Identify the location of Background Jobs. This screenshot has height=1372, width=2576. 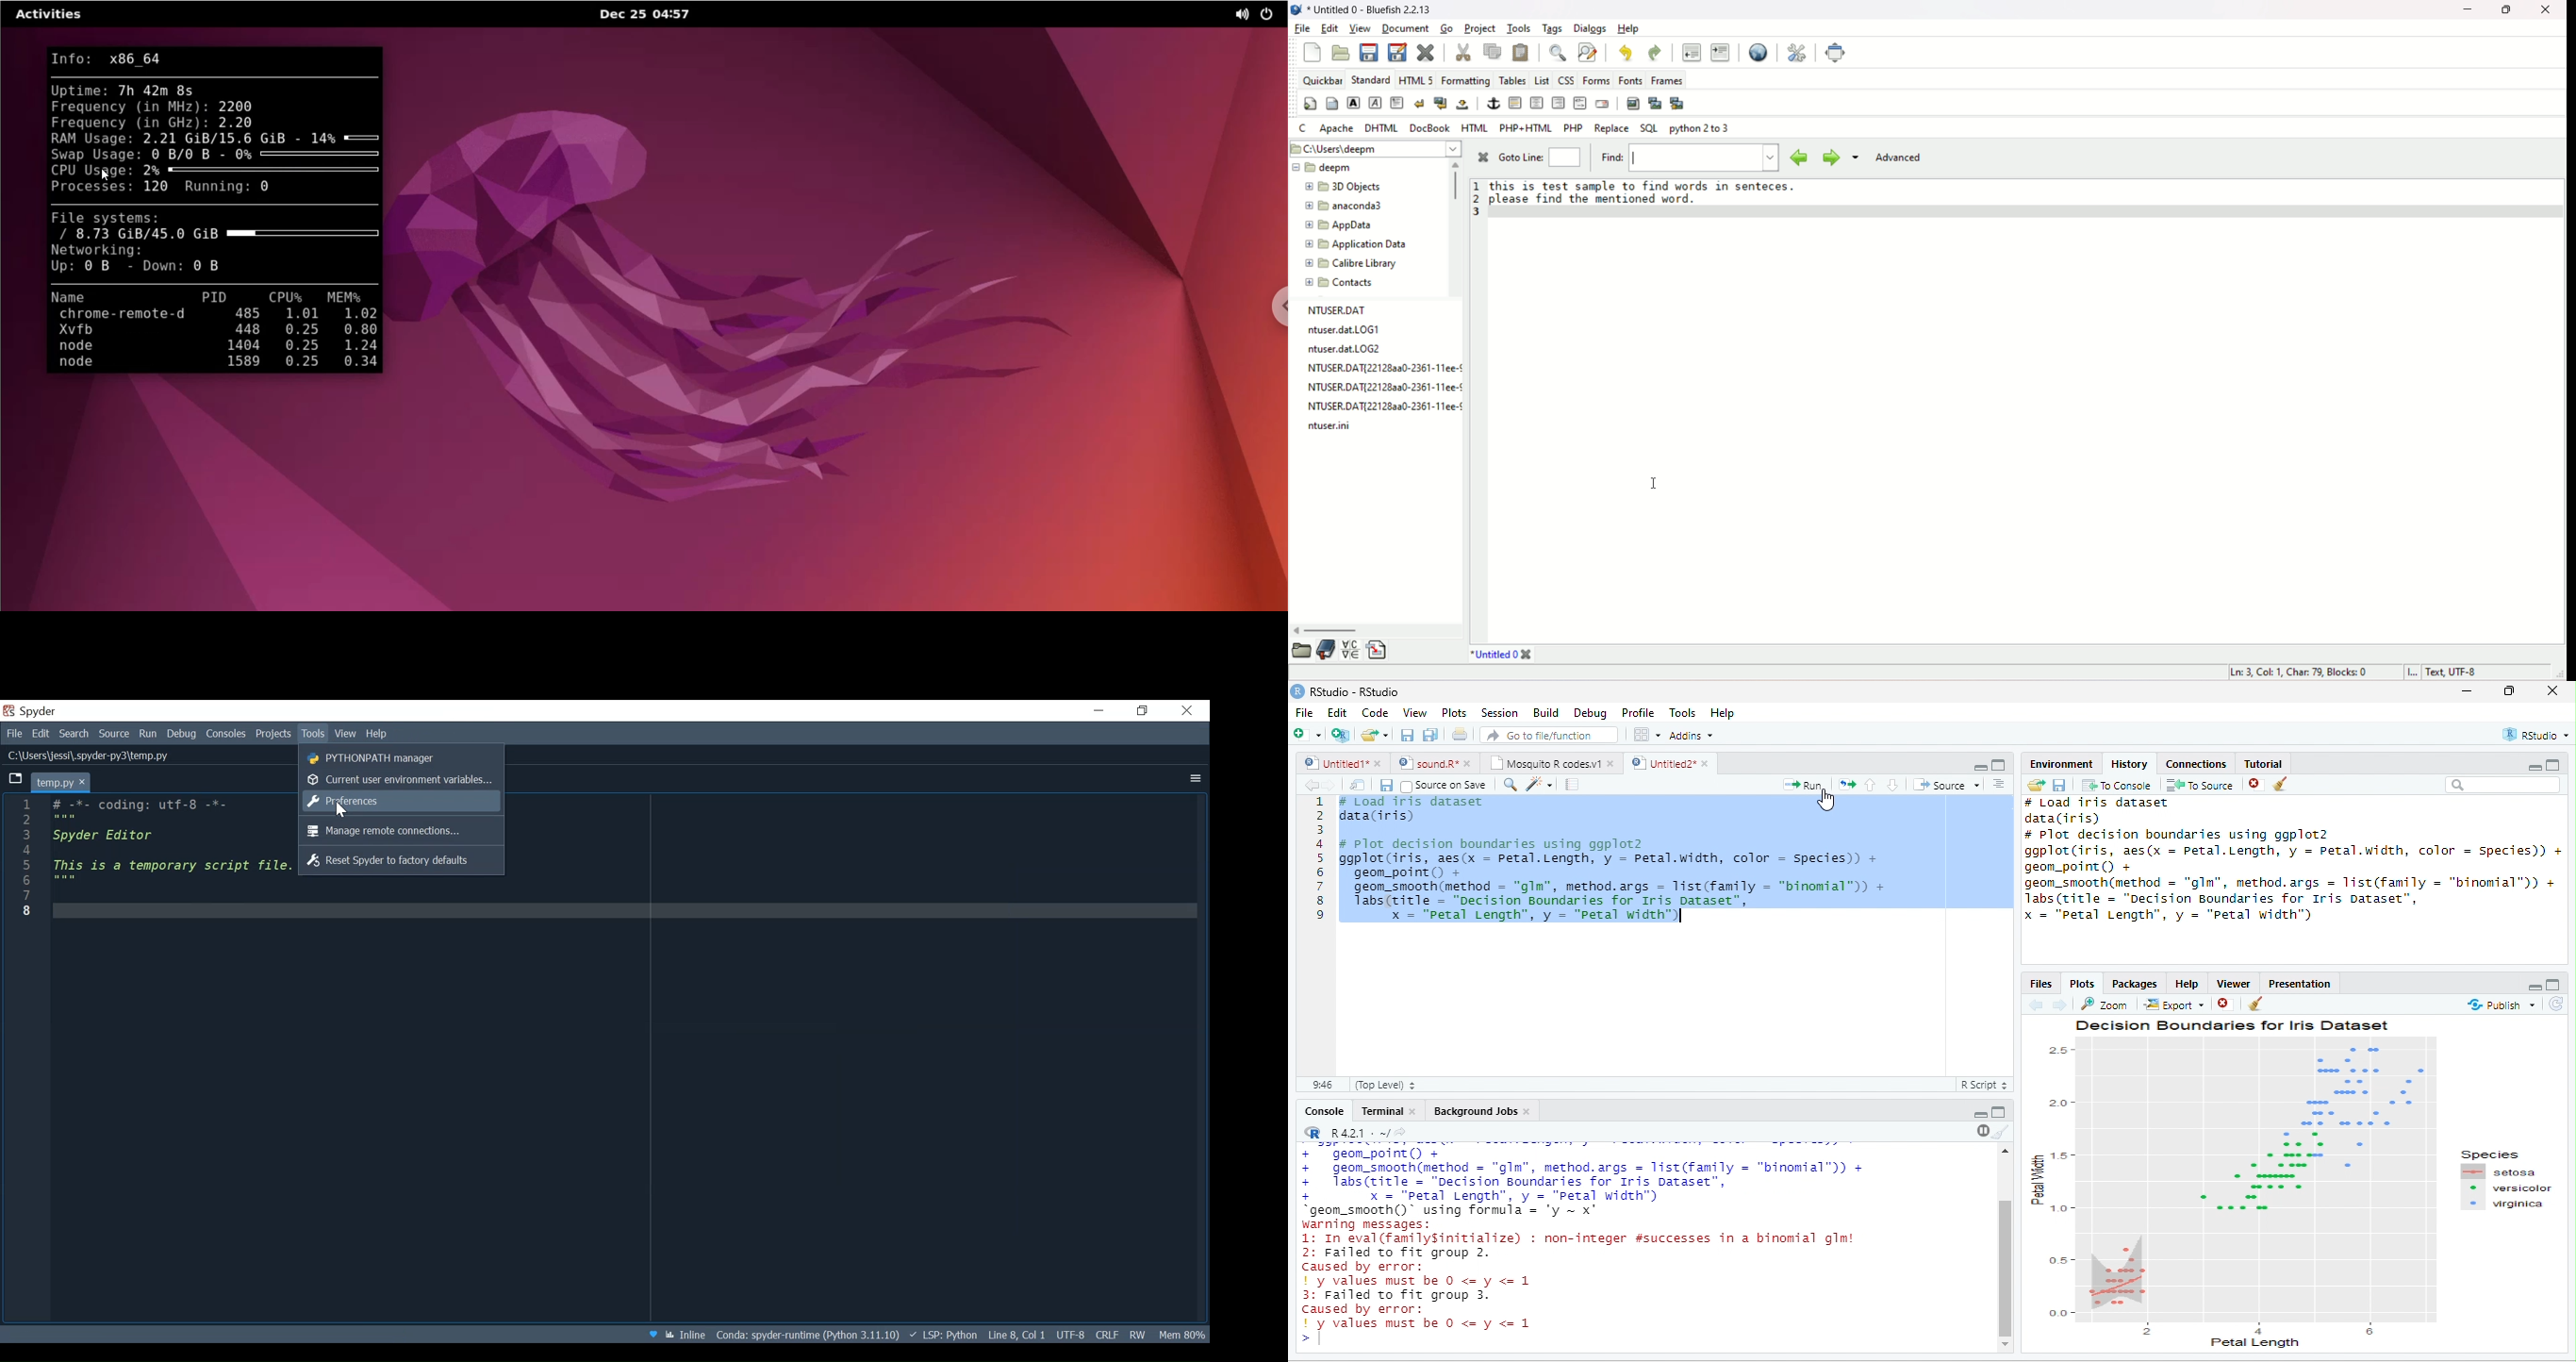
(1474, 1111).